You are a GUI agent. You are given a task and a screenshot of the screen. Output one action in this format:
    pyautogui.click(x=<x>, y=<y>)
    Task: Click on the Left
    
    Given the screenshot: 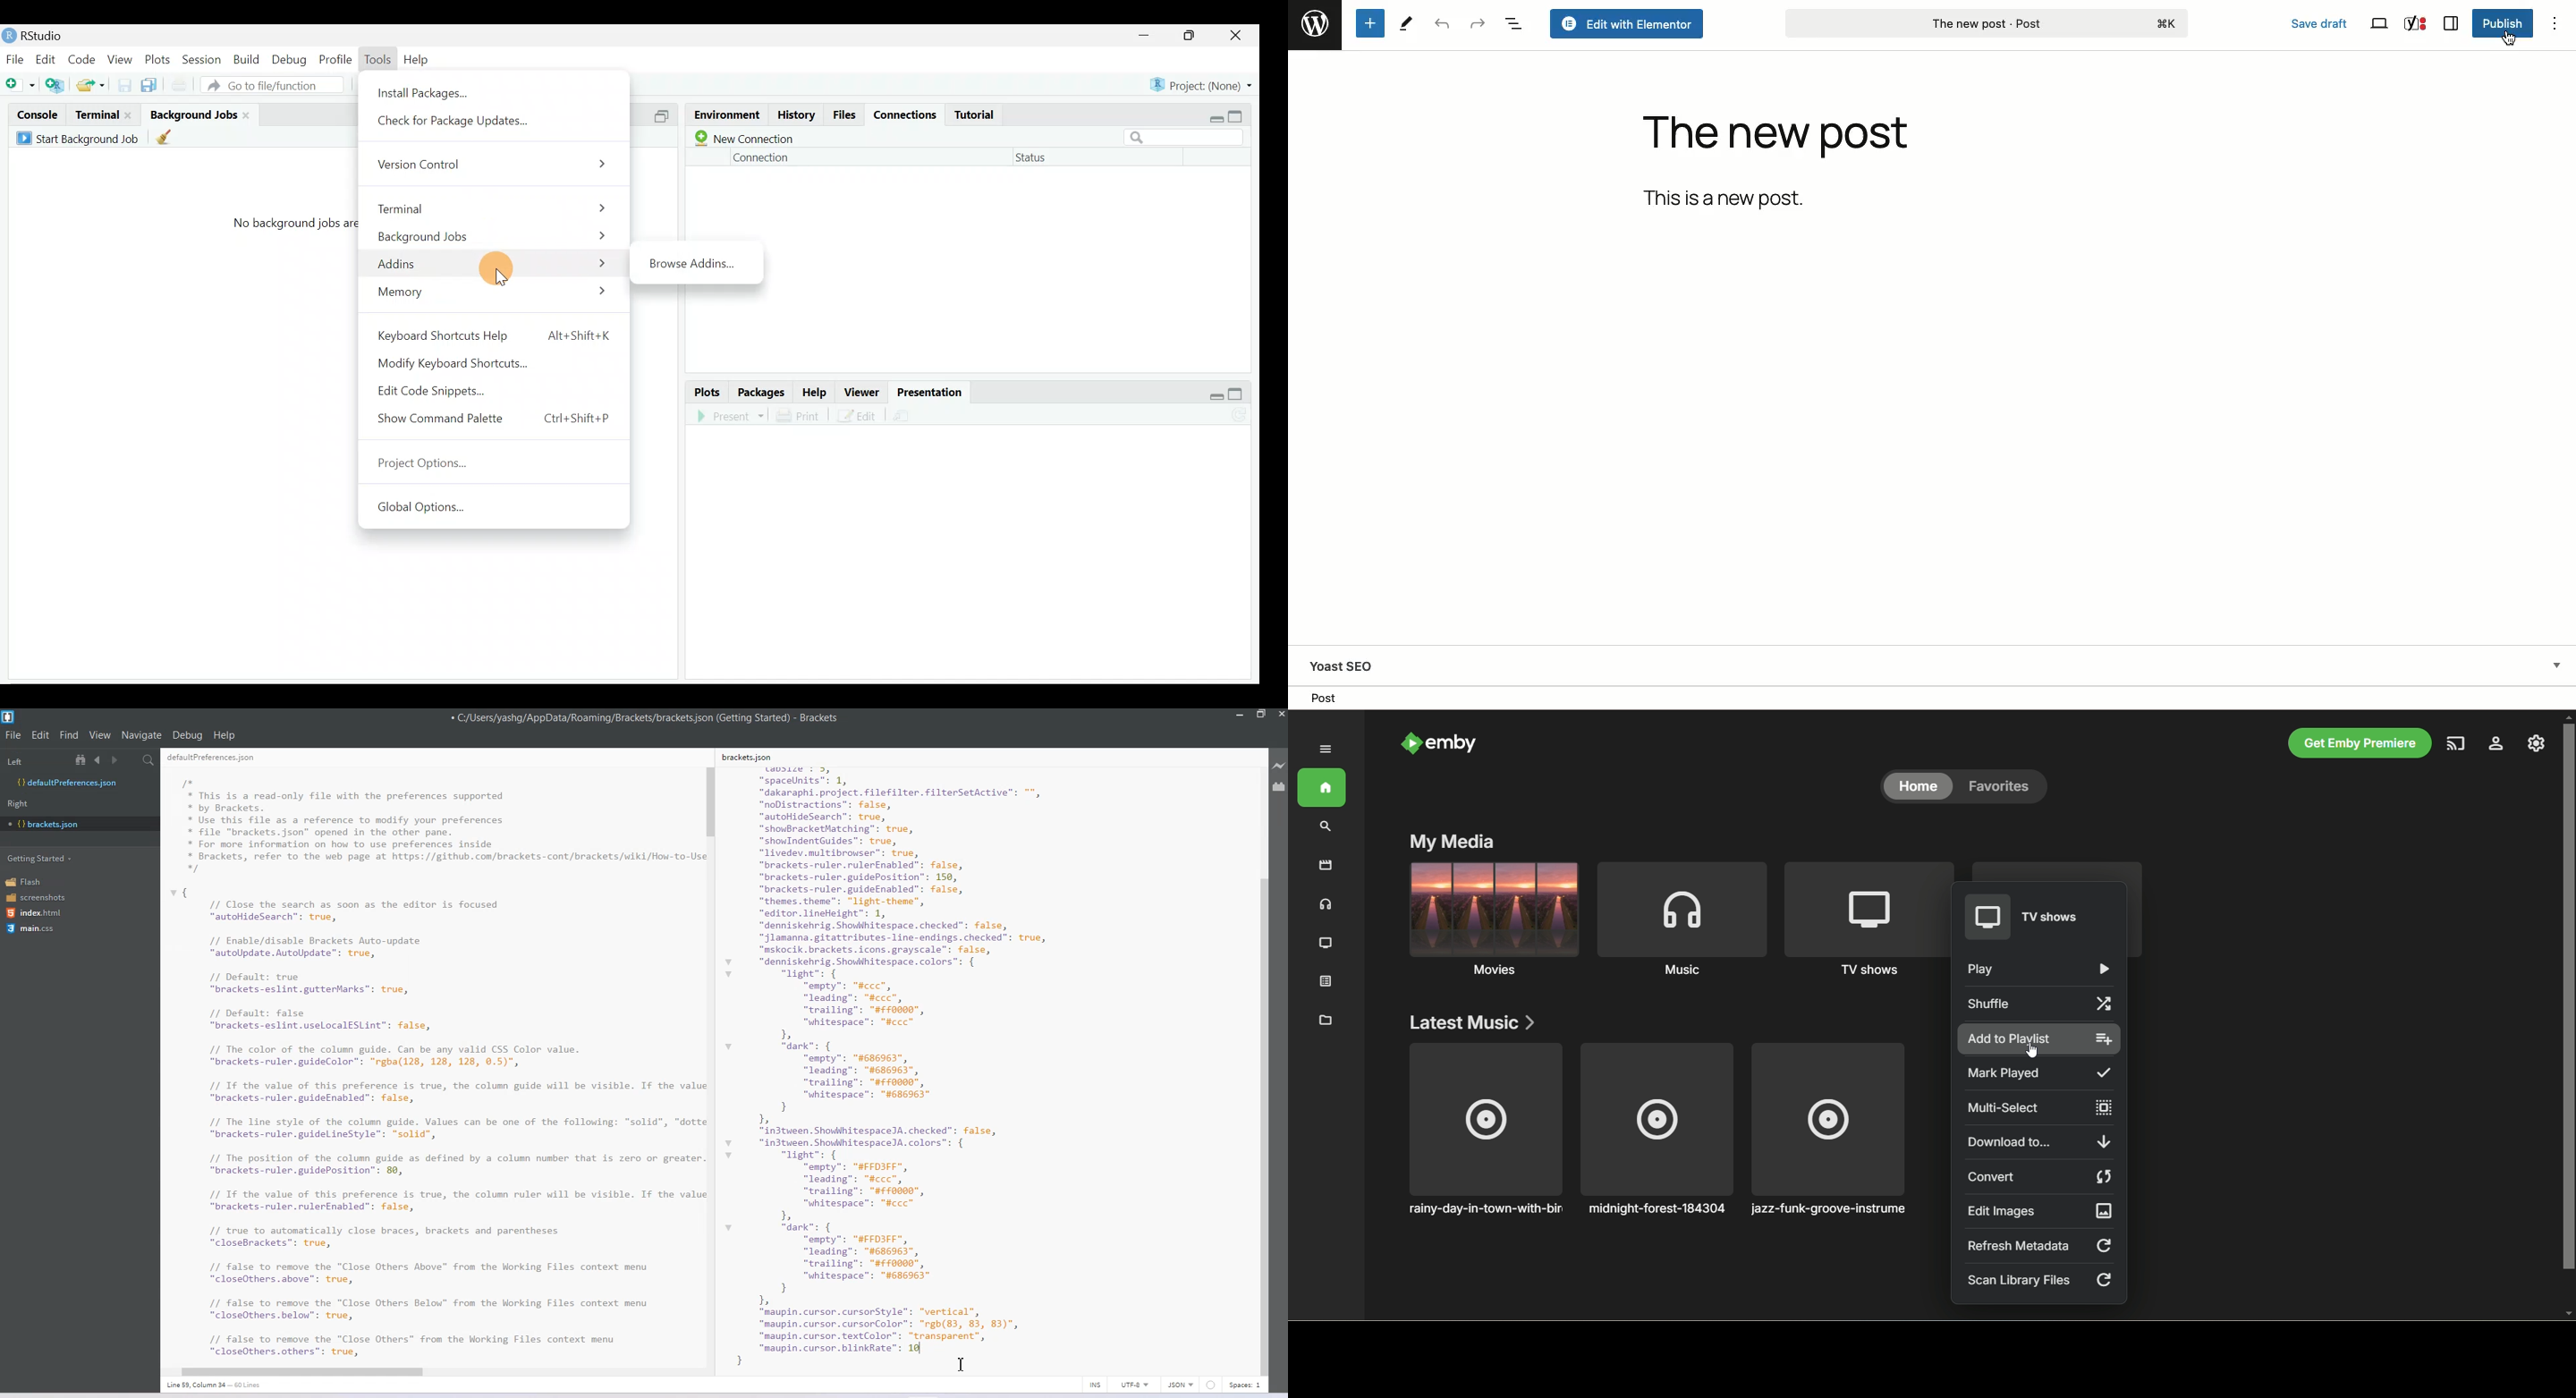 What is the action you would take?
    pyautogui.click(x=14, y=762)
    